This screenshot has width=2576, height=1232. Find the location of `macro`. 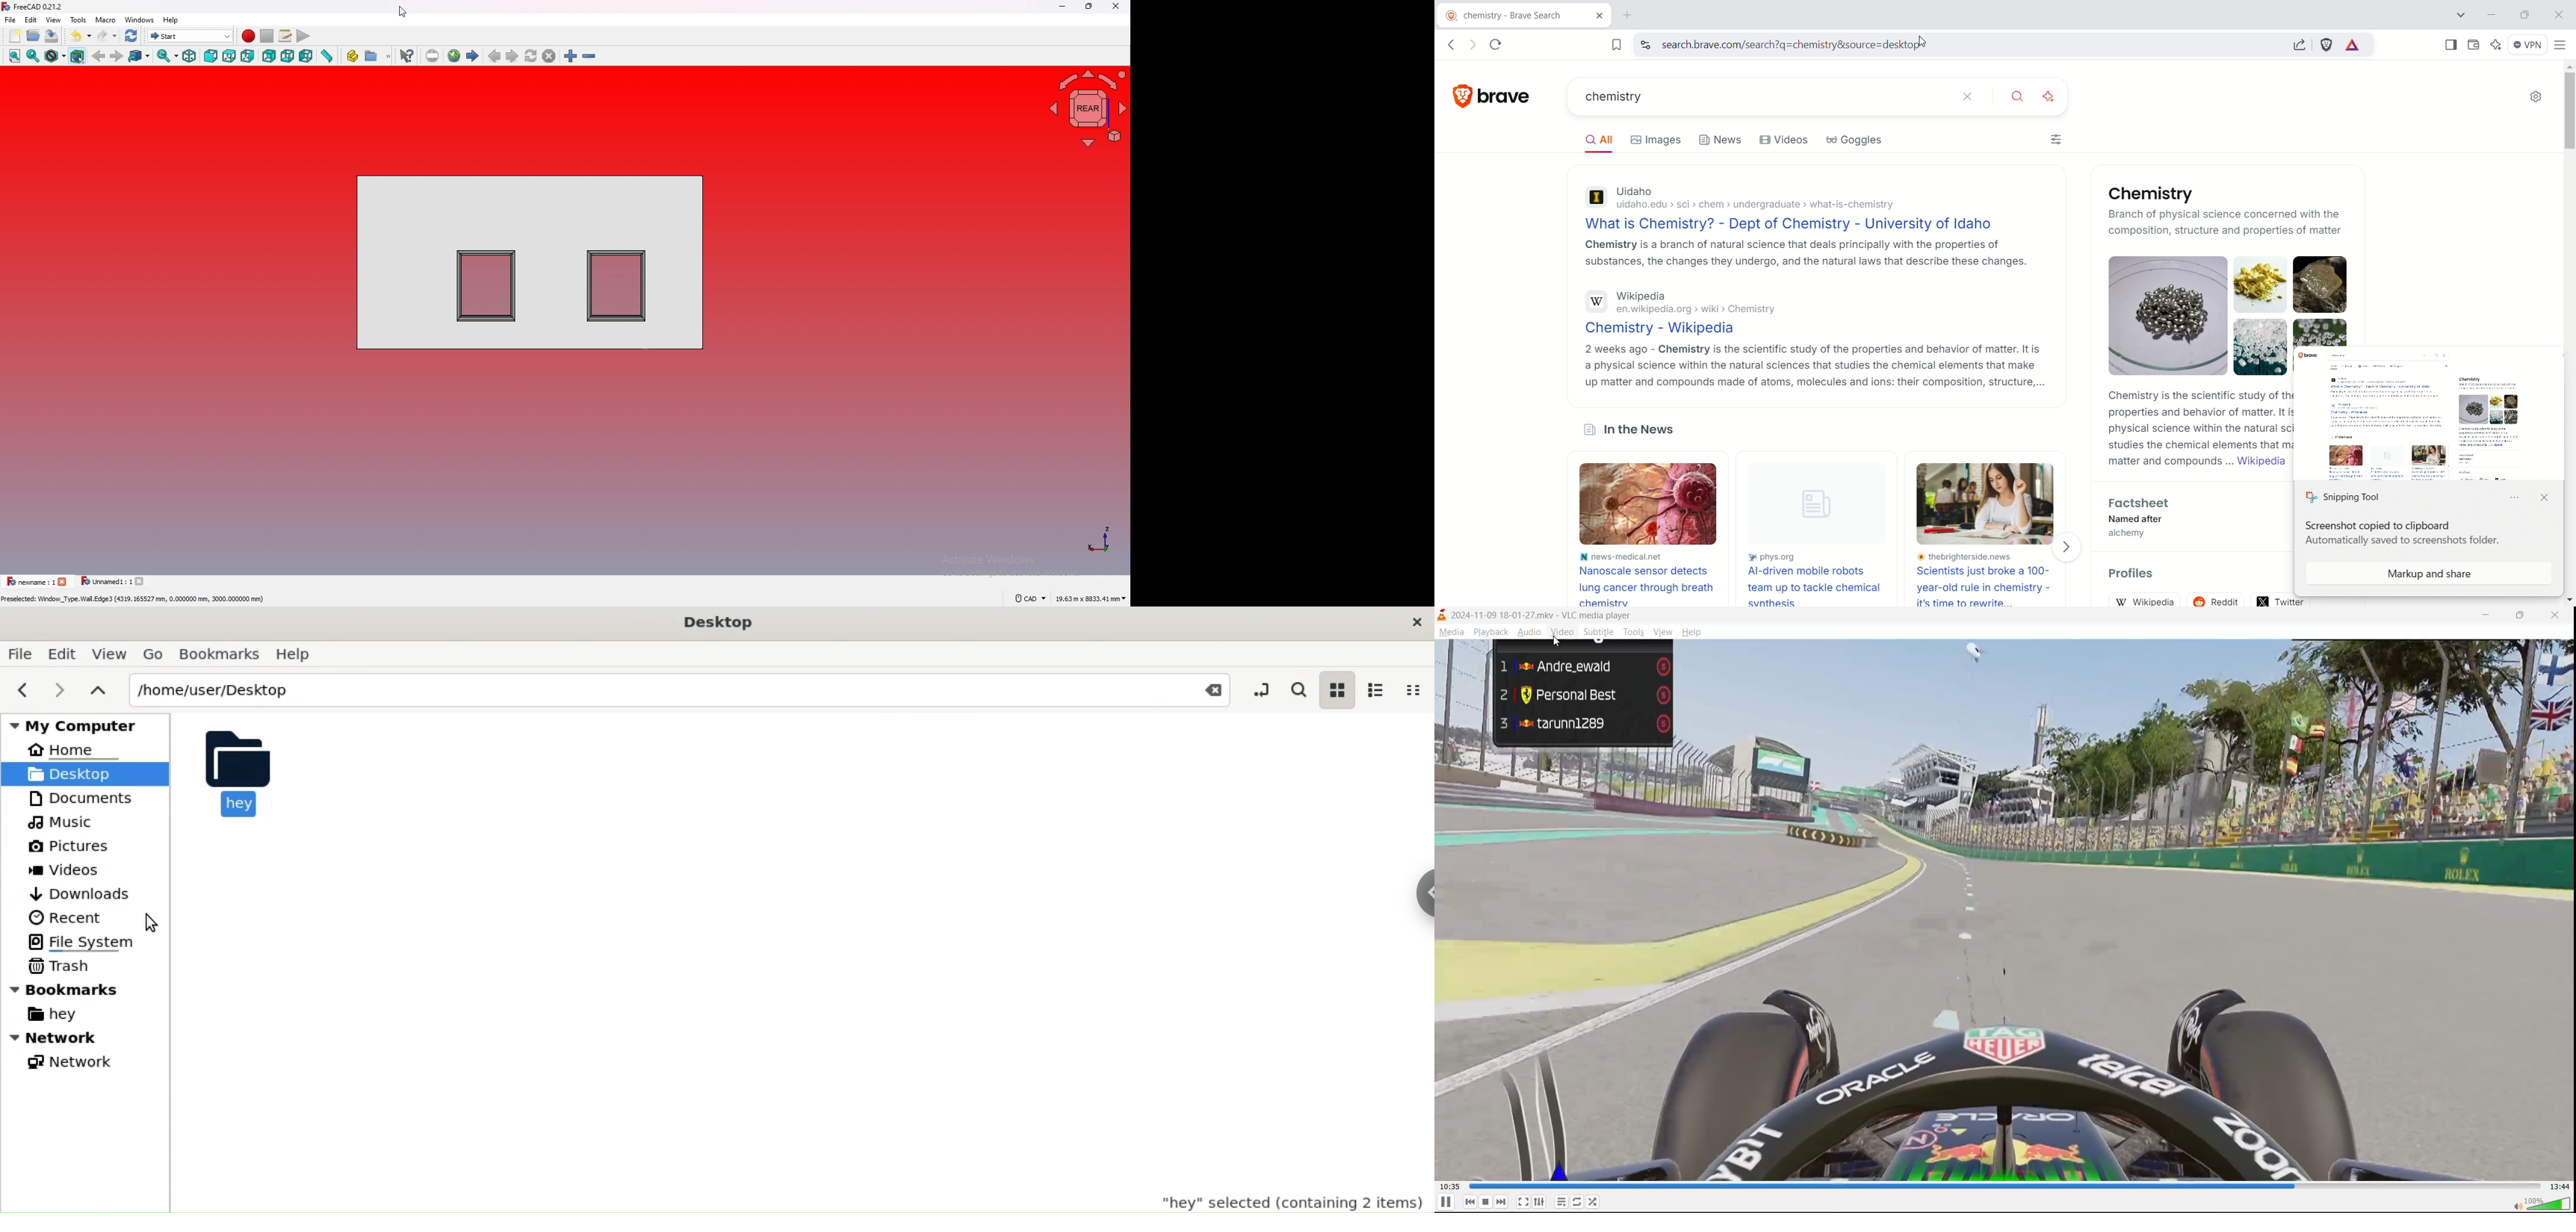

macro is located at coordinates (105, 19).